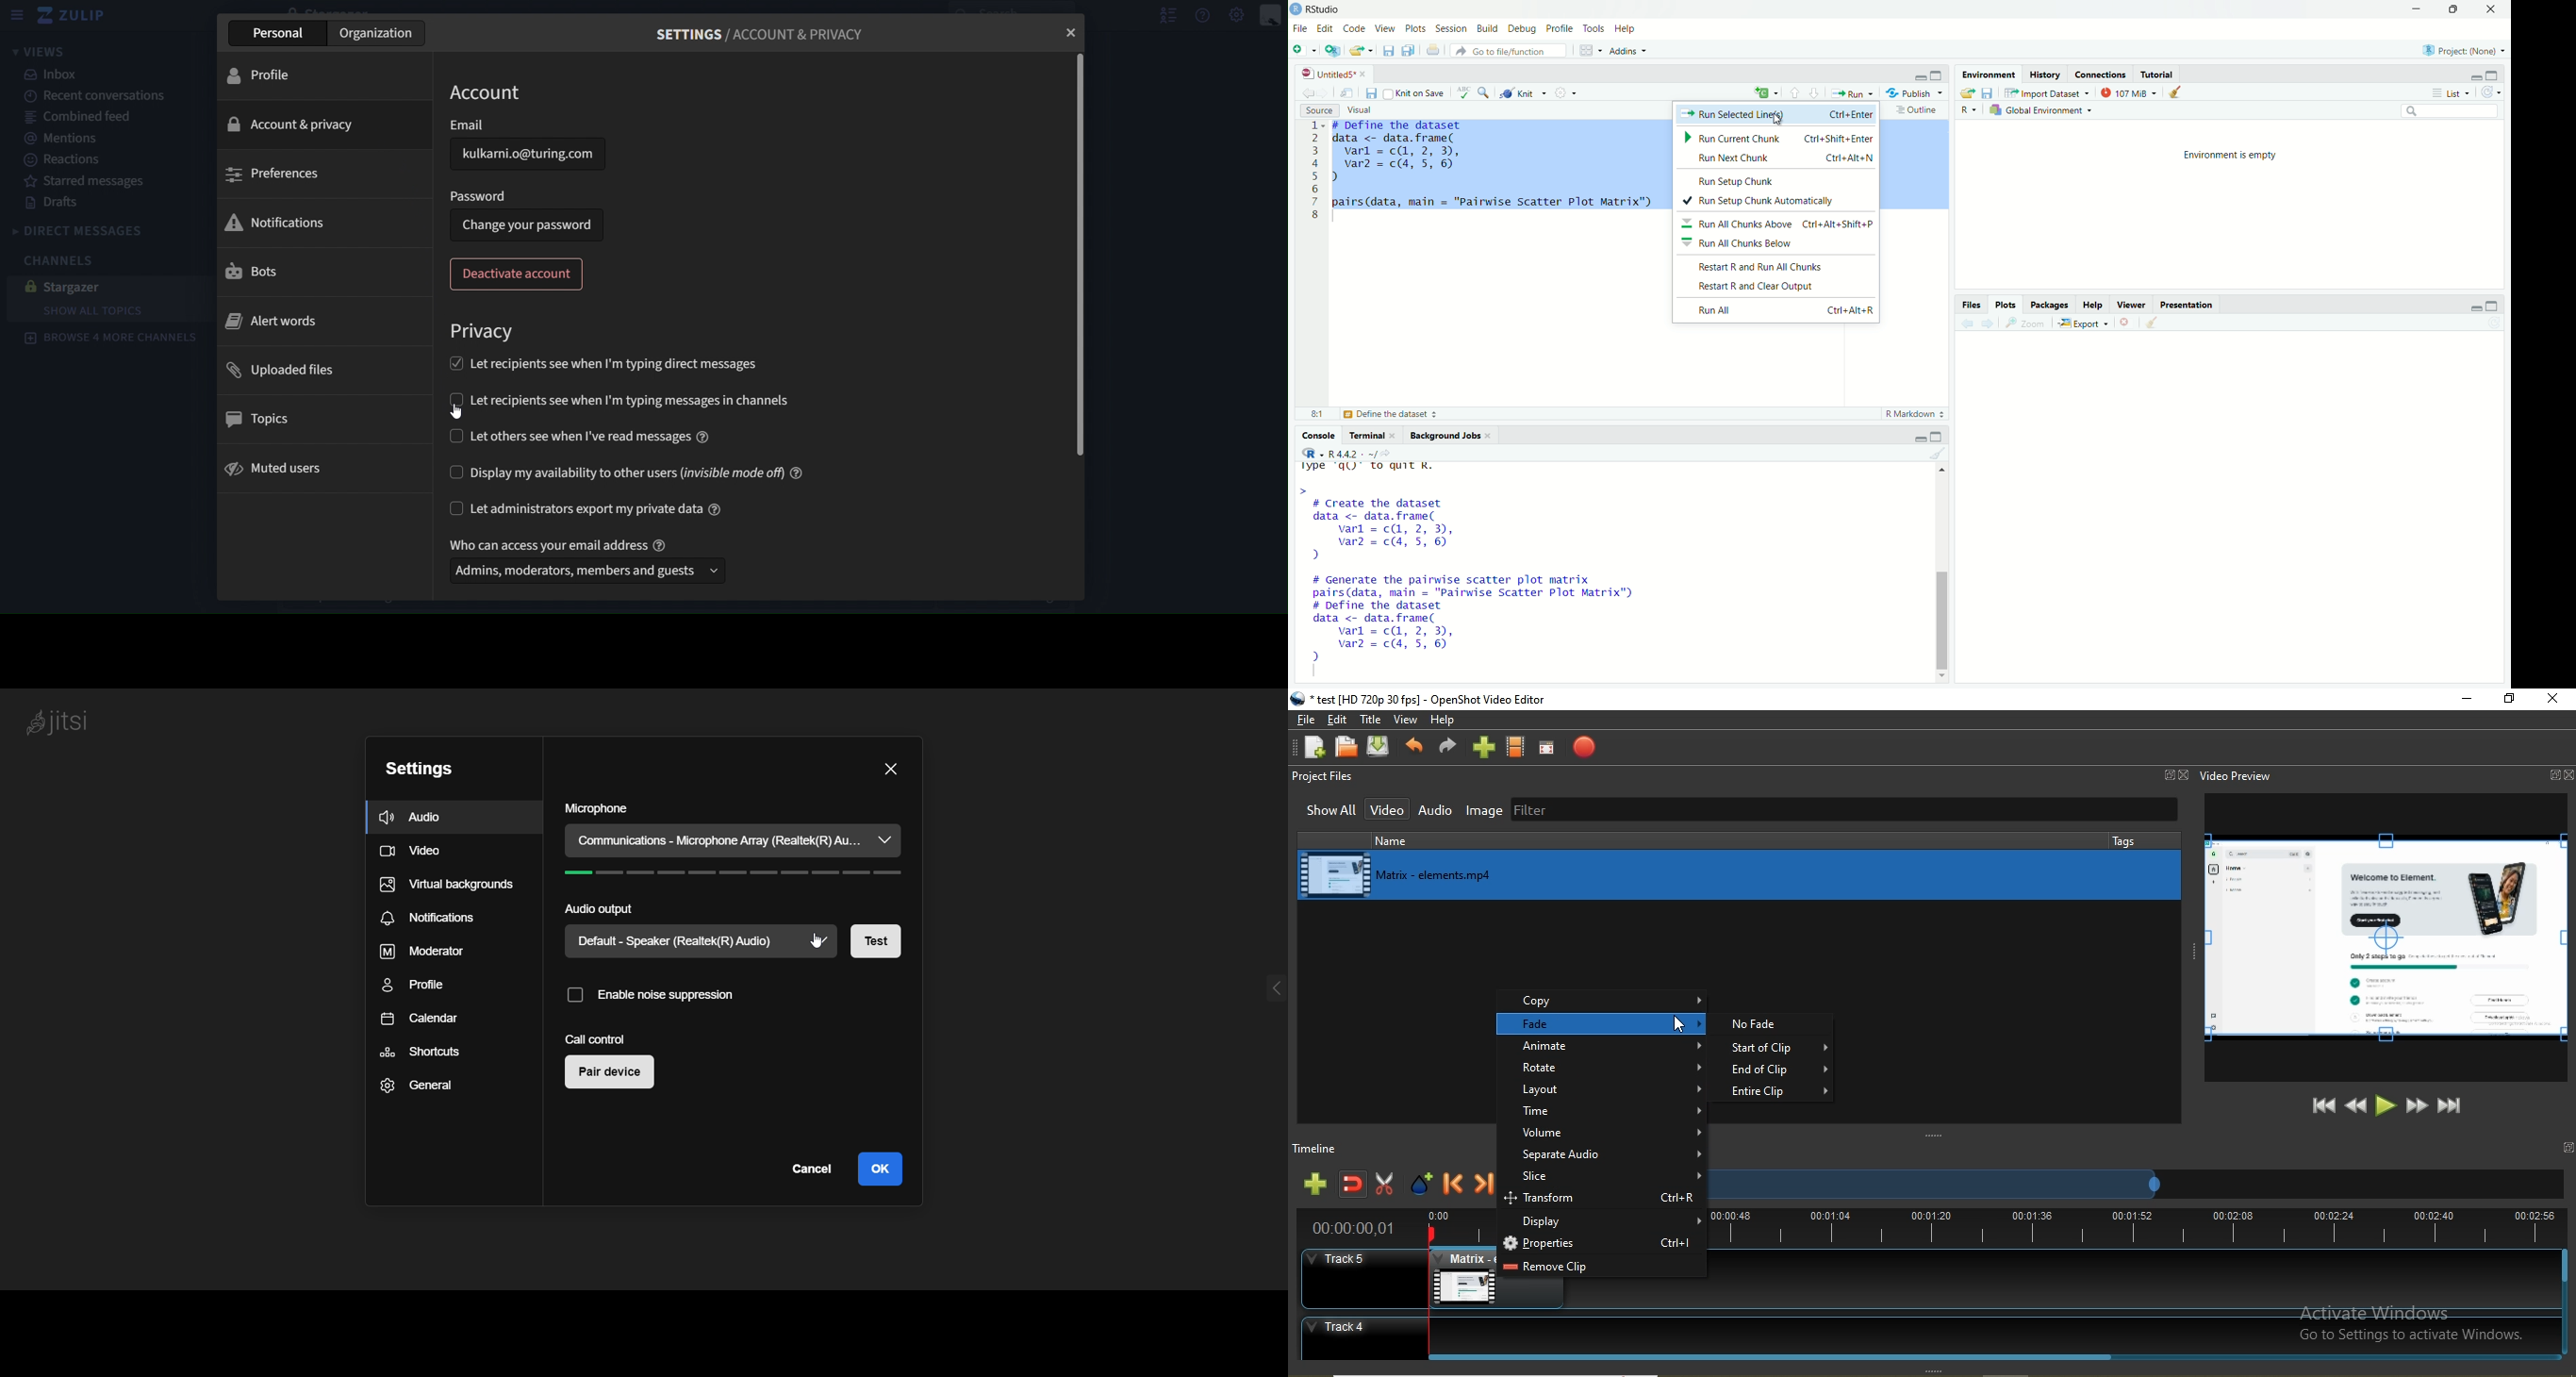 The image size is (2576, 1400). What do you see at coordinates (1844, 811) in the screenshot?
I see `Filter` at bounding box center [1844, 811].